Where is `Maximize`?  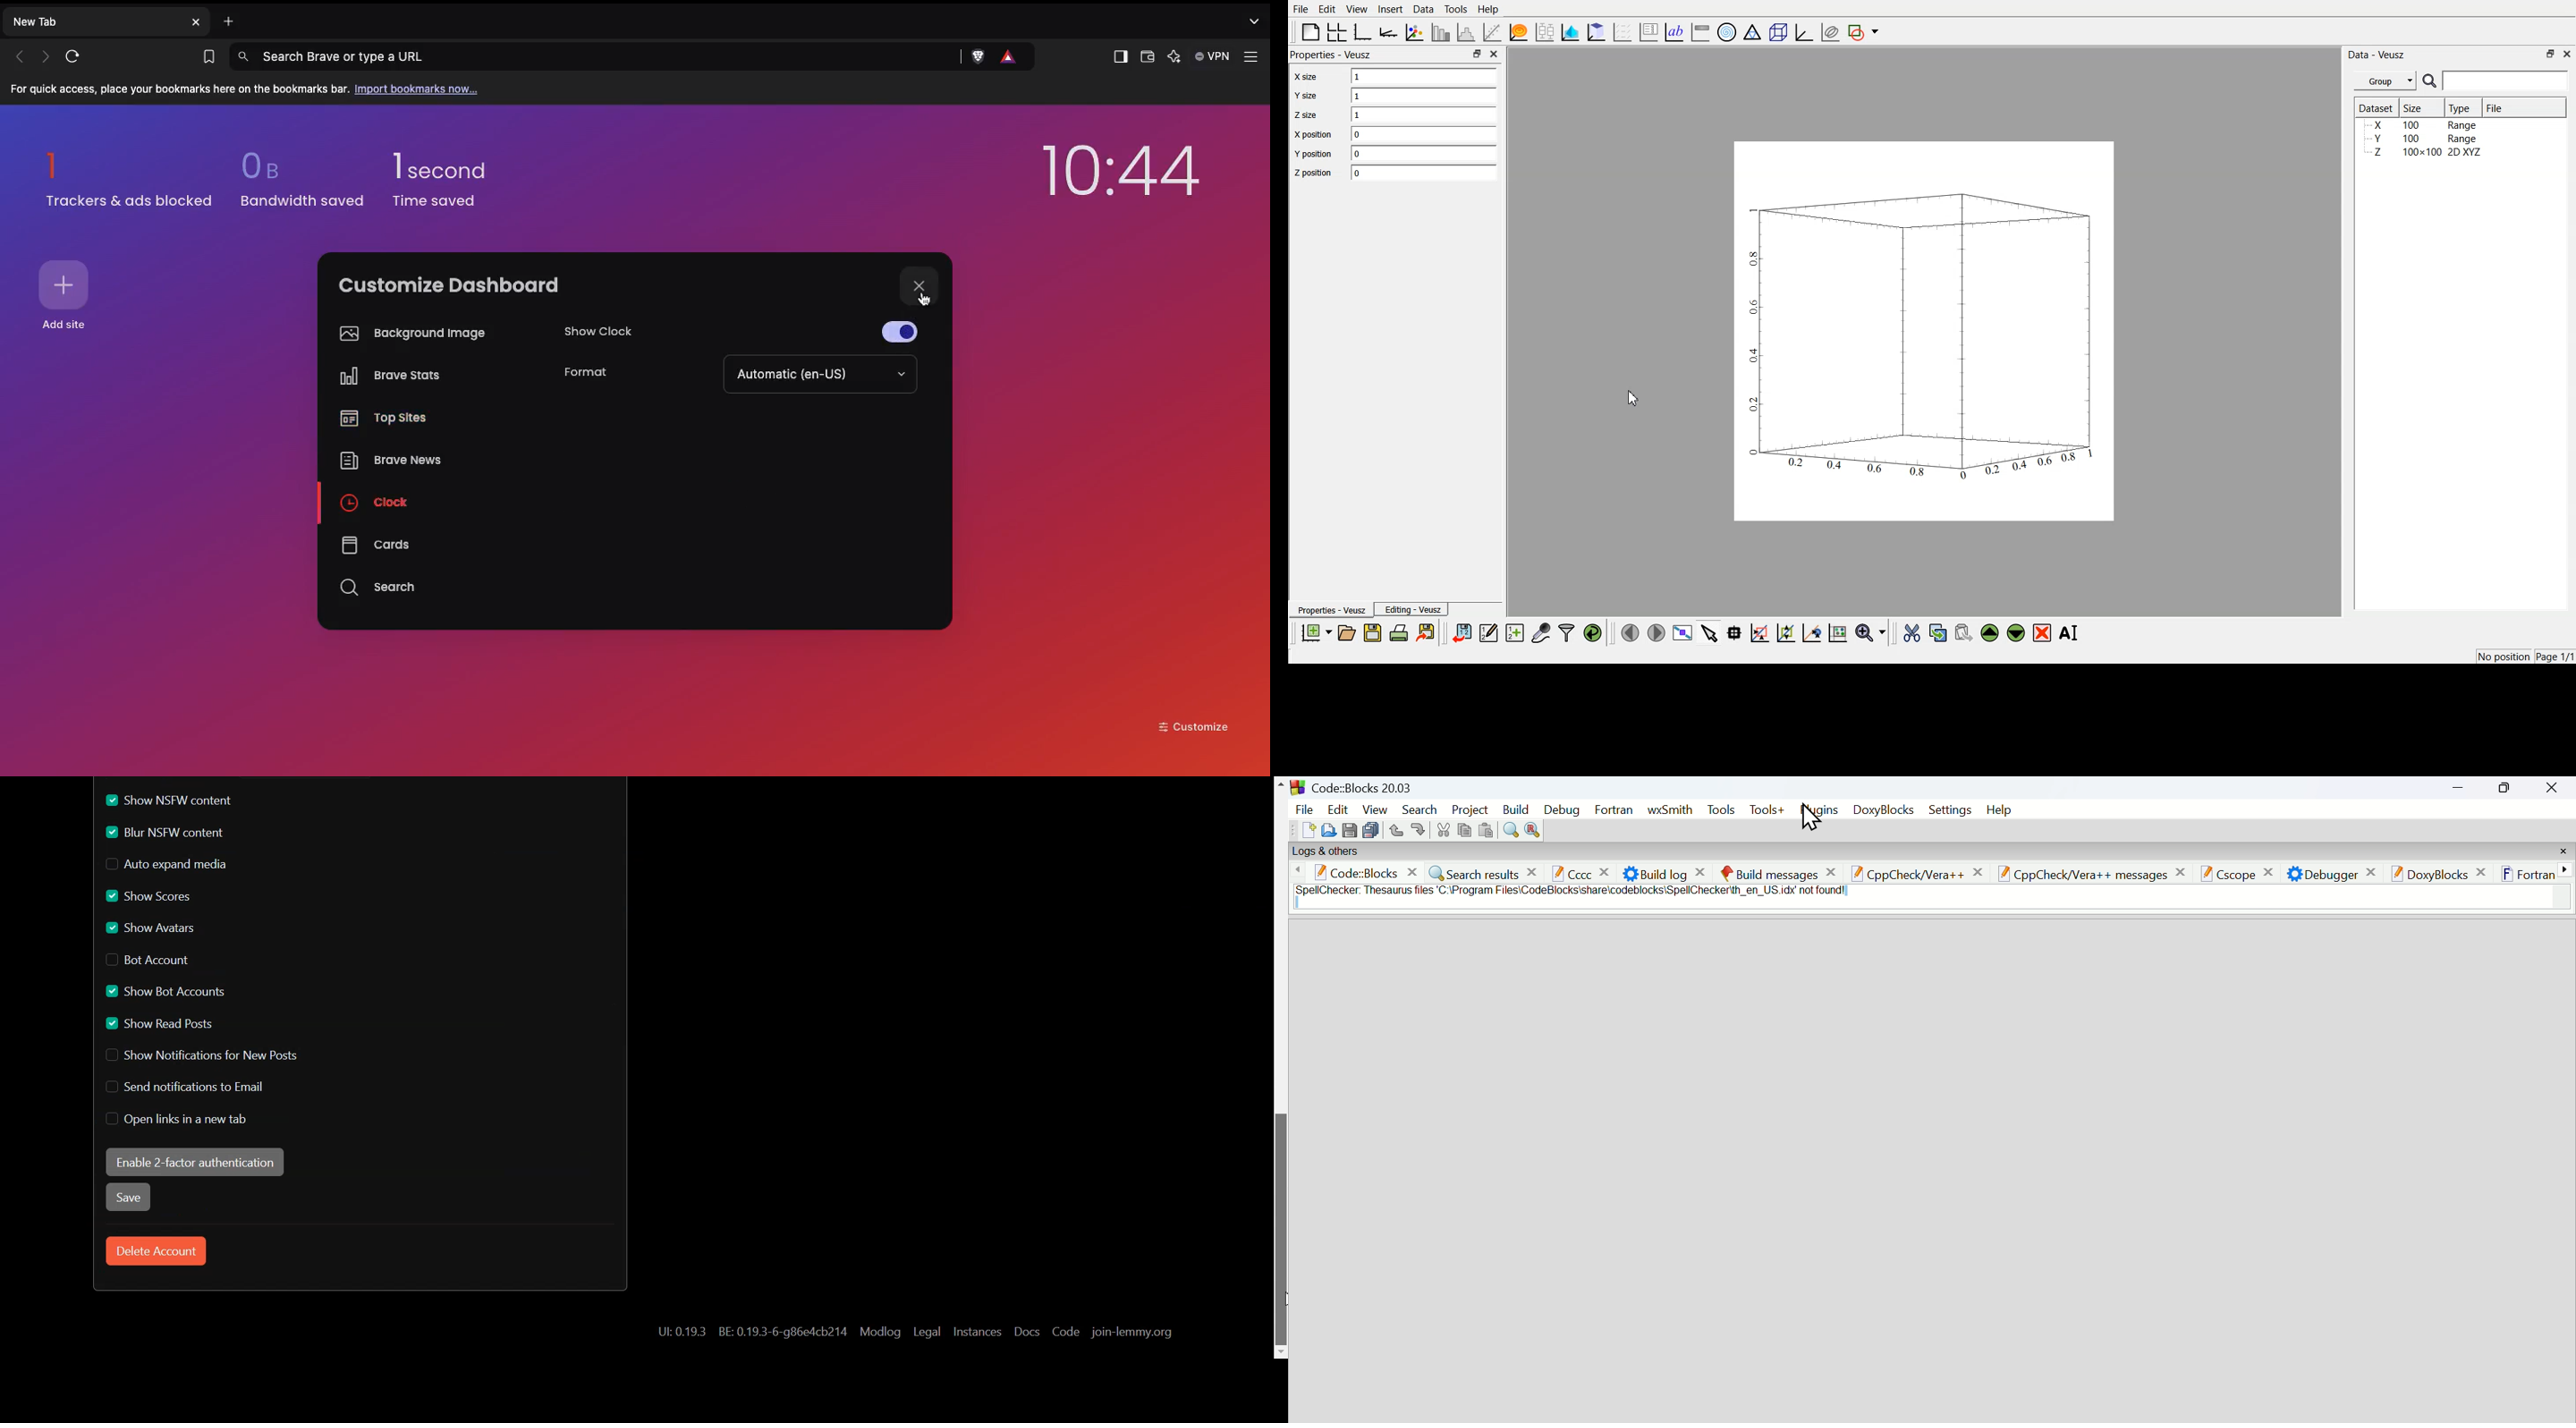 Maximize is located at coordinates (1477, 53).